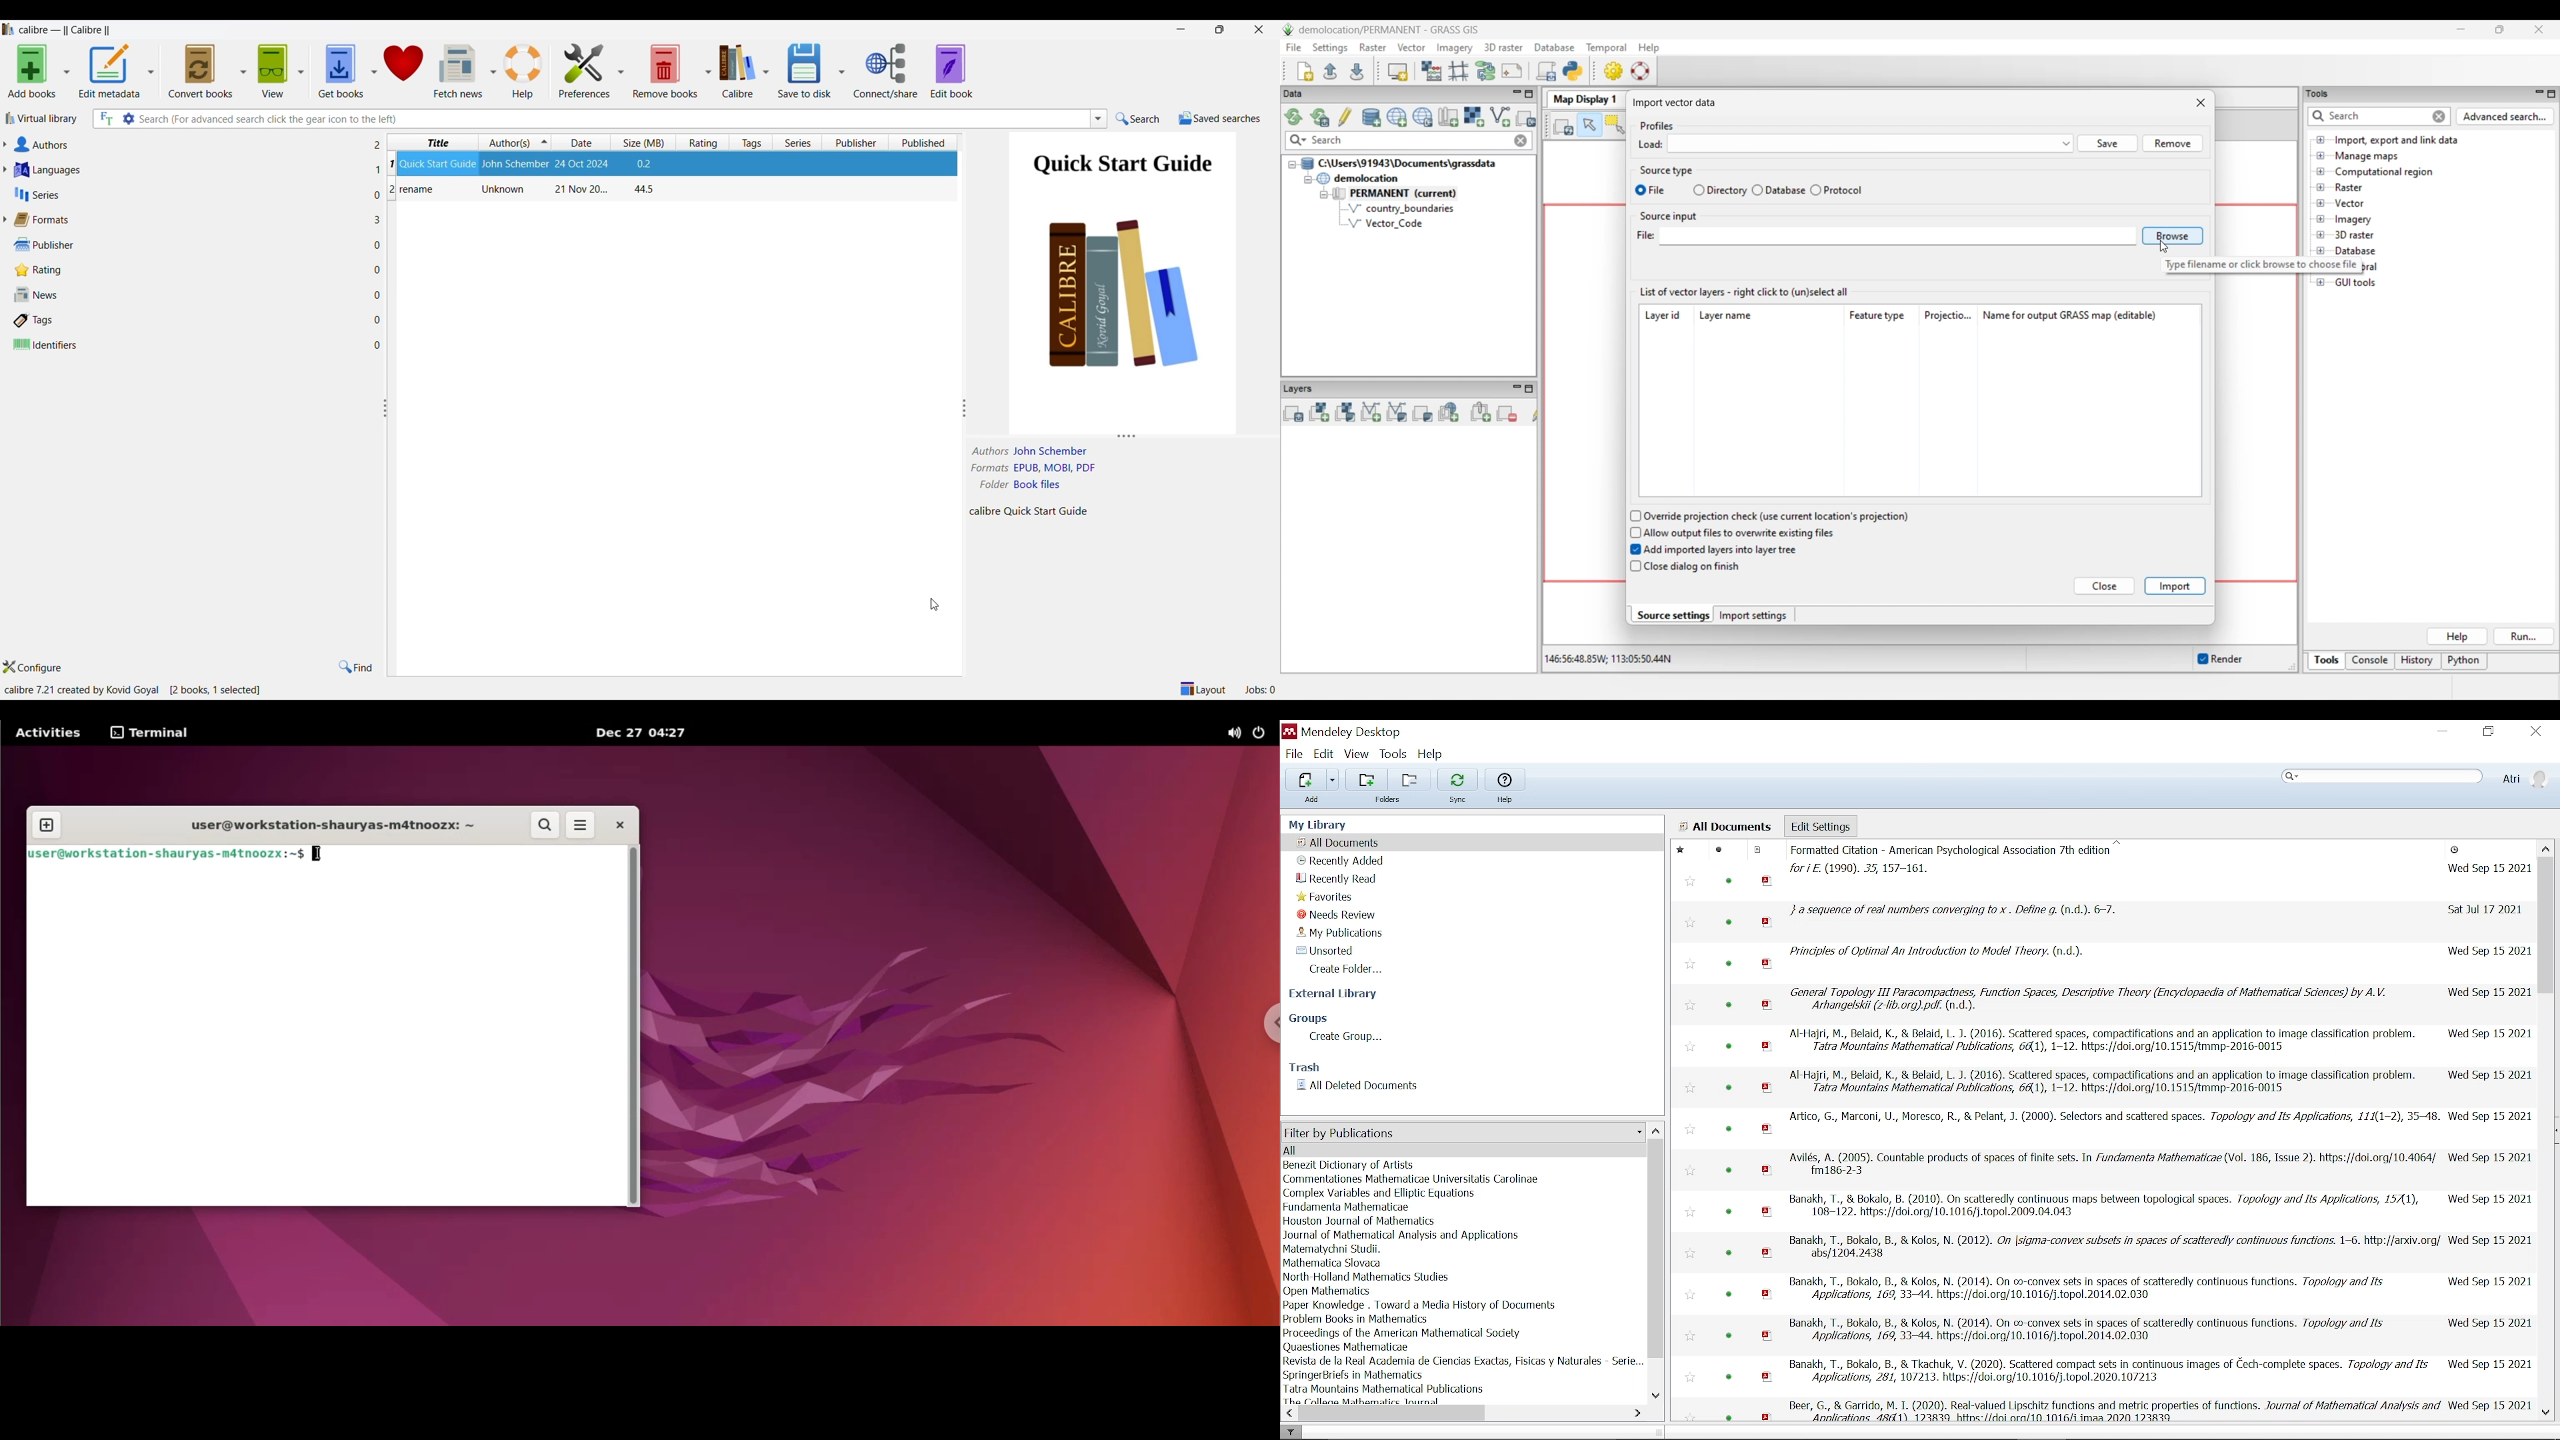 Image resolution: width=2576 pixels, height=1456 pixels. I want to click on Date time, so click(2492, 1239).